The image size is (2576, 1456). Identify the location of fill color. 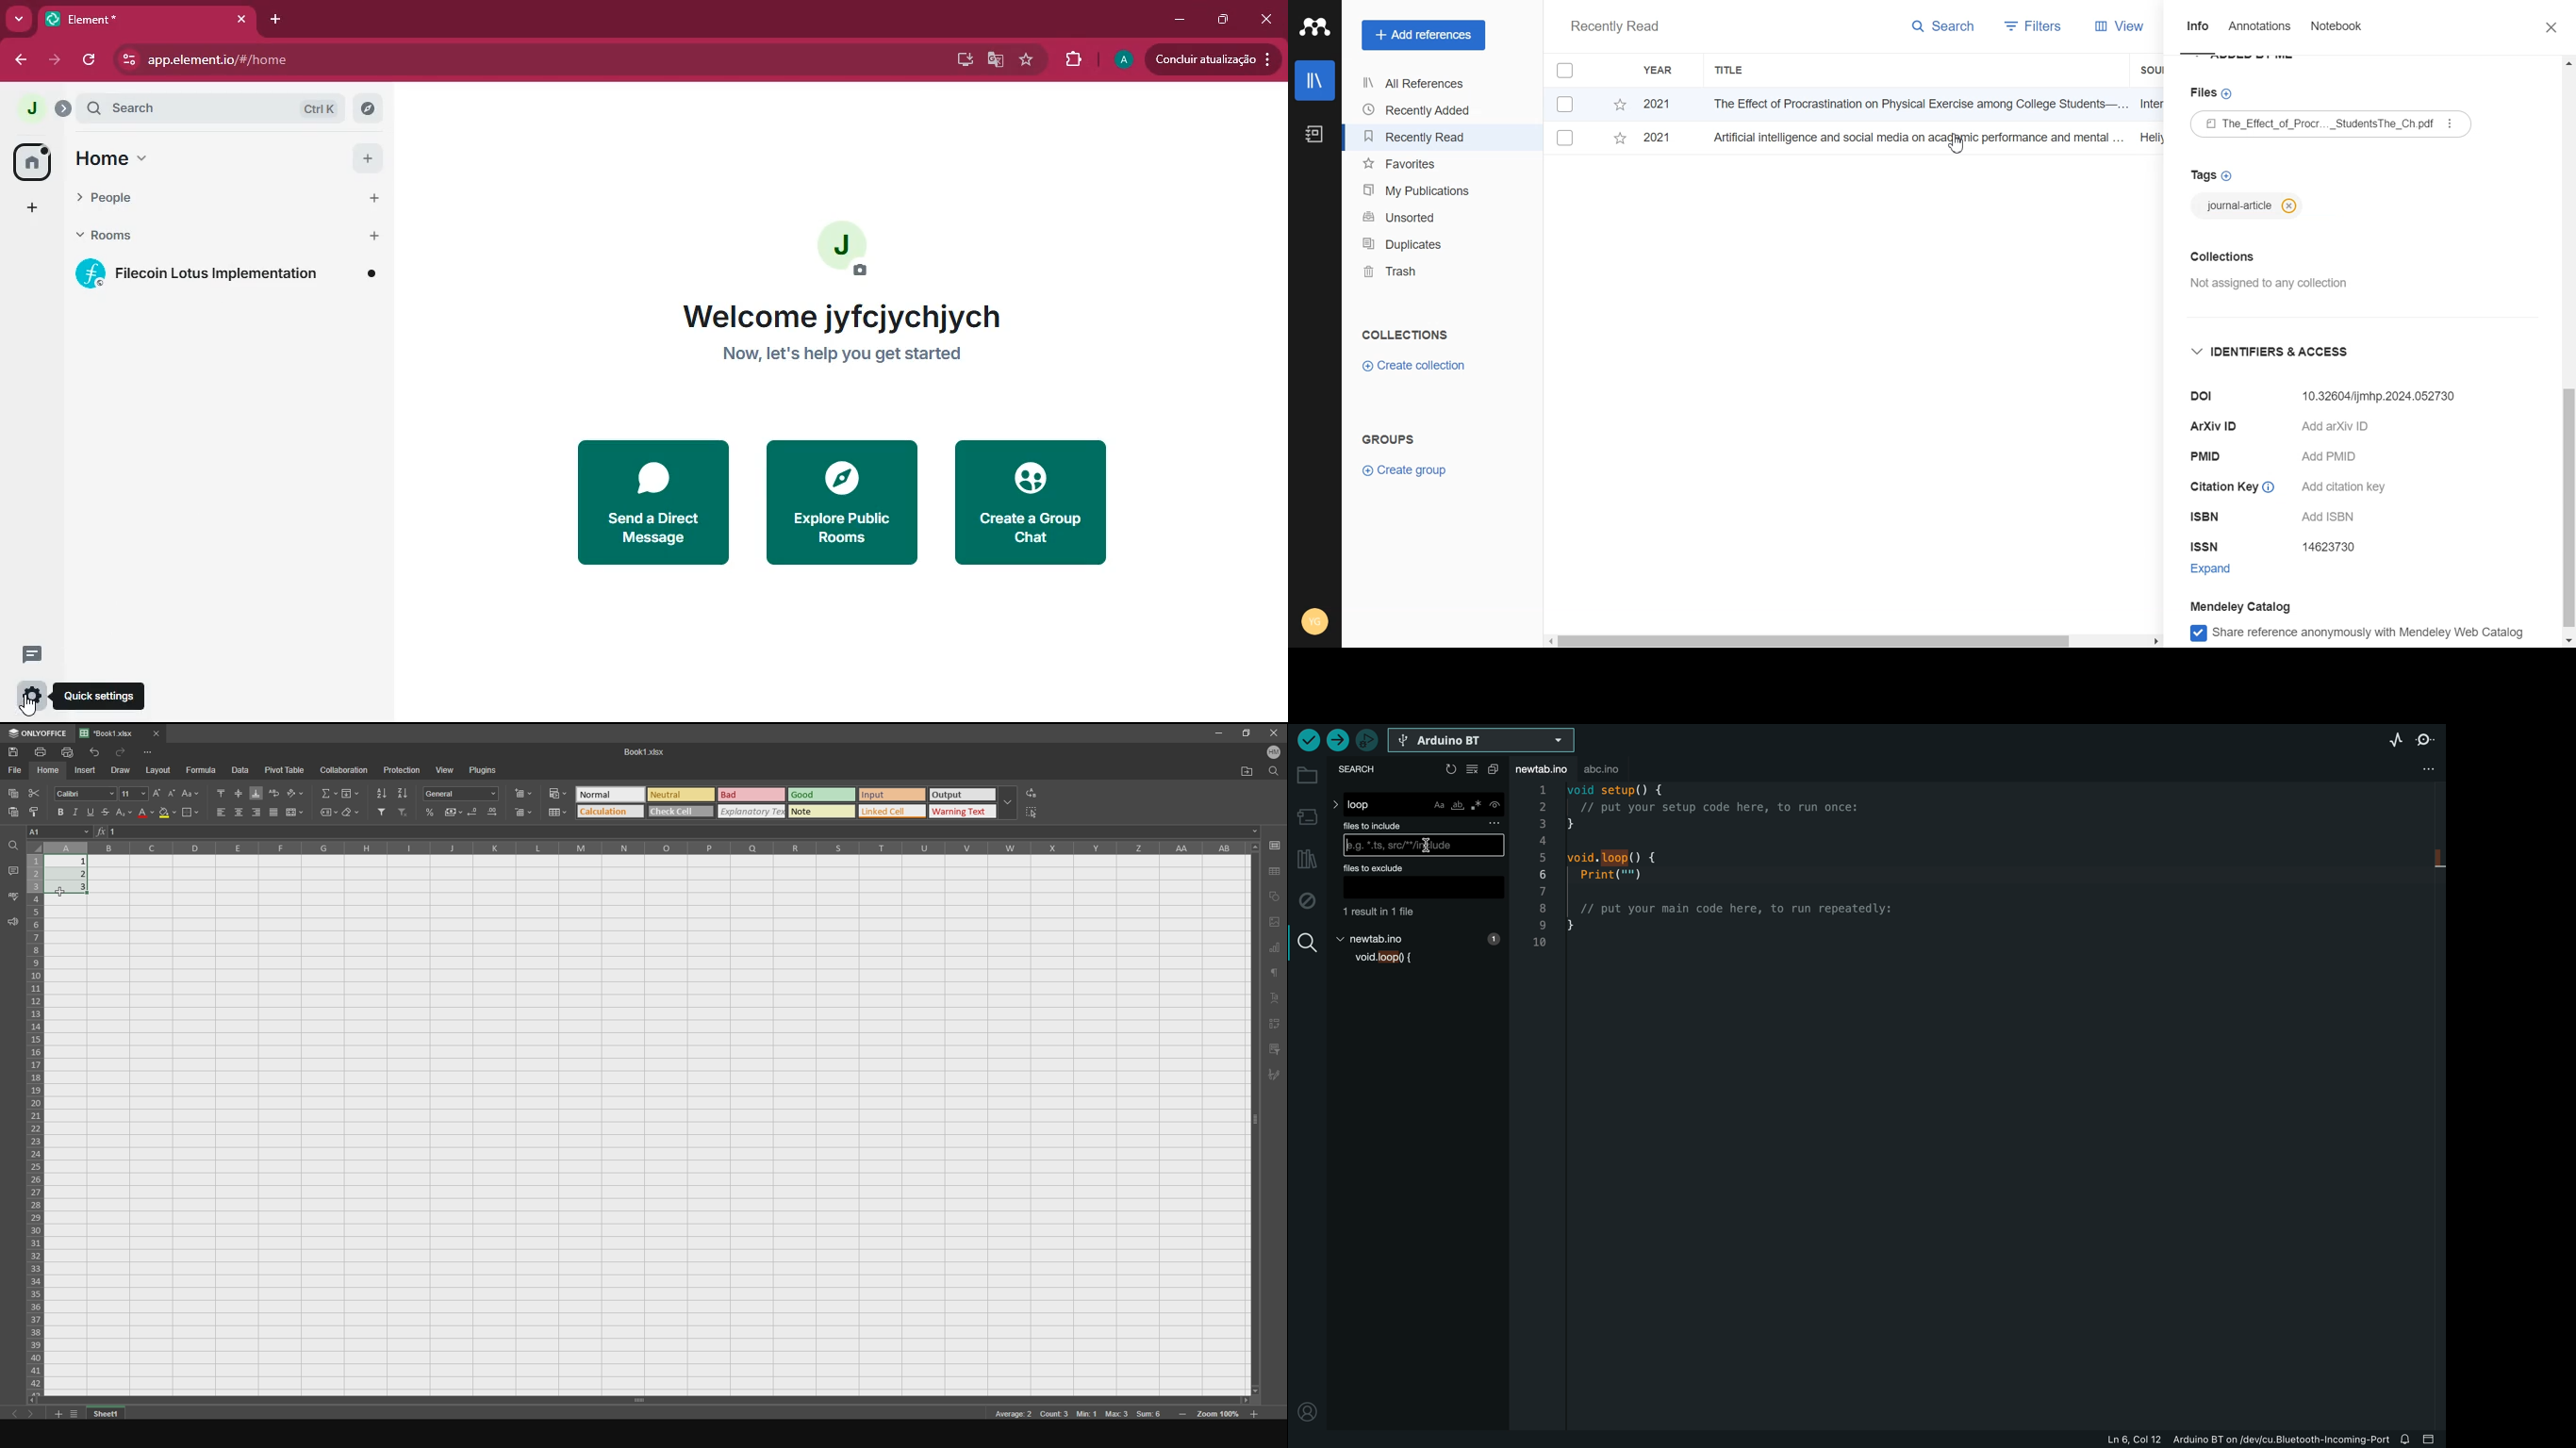
(167, 815).